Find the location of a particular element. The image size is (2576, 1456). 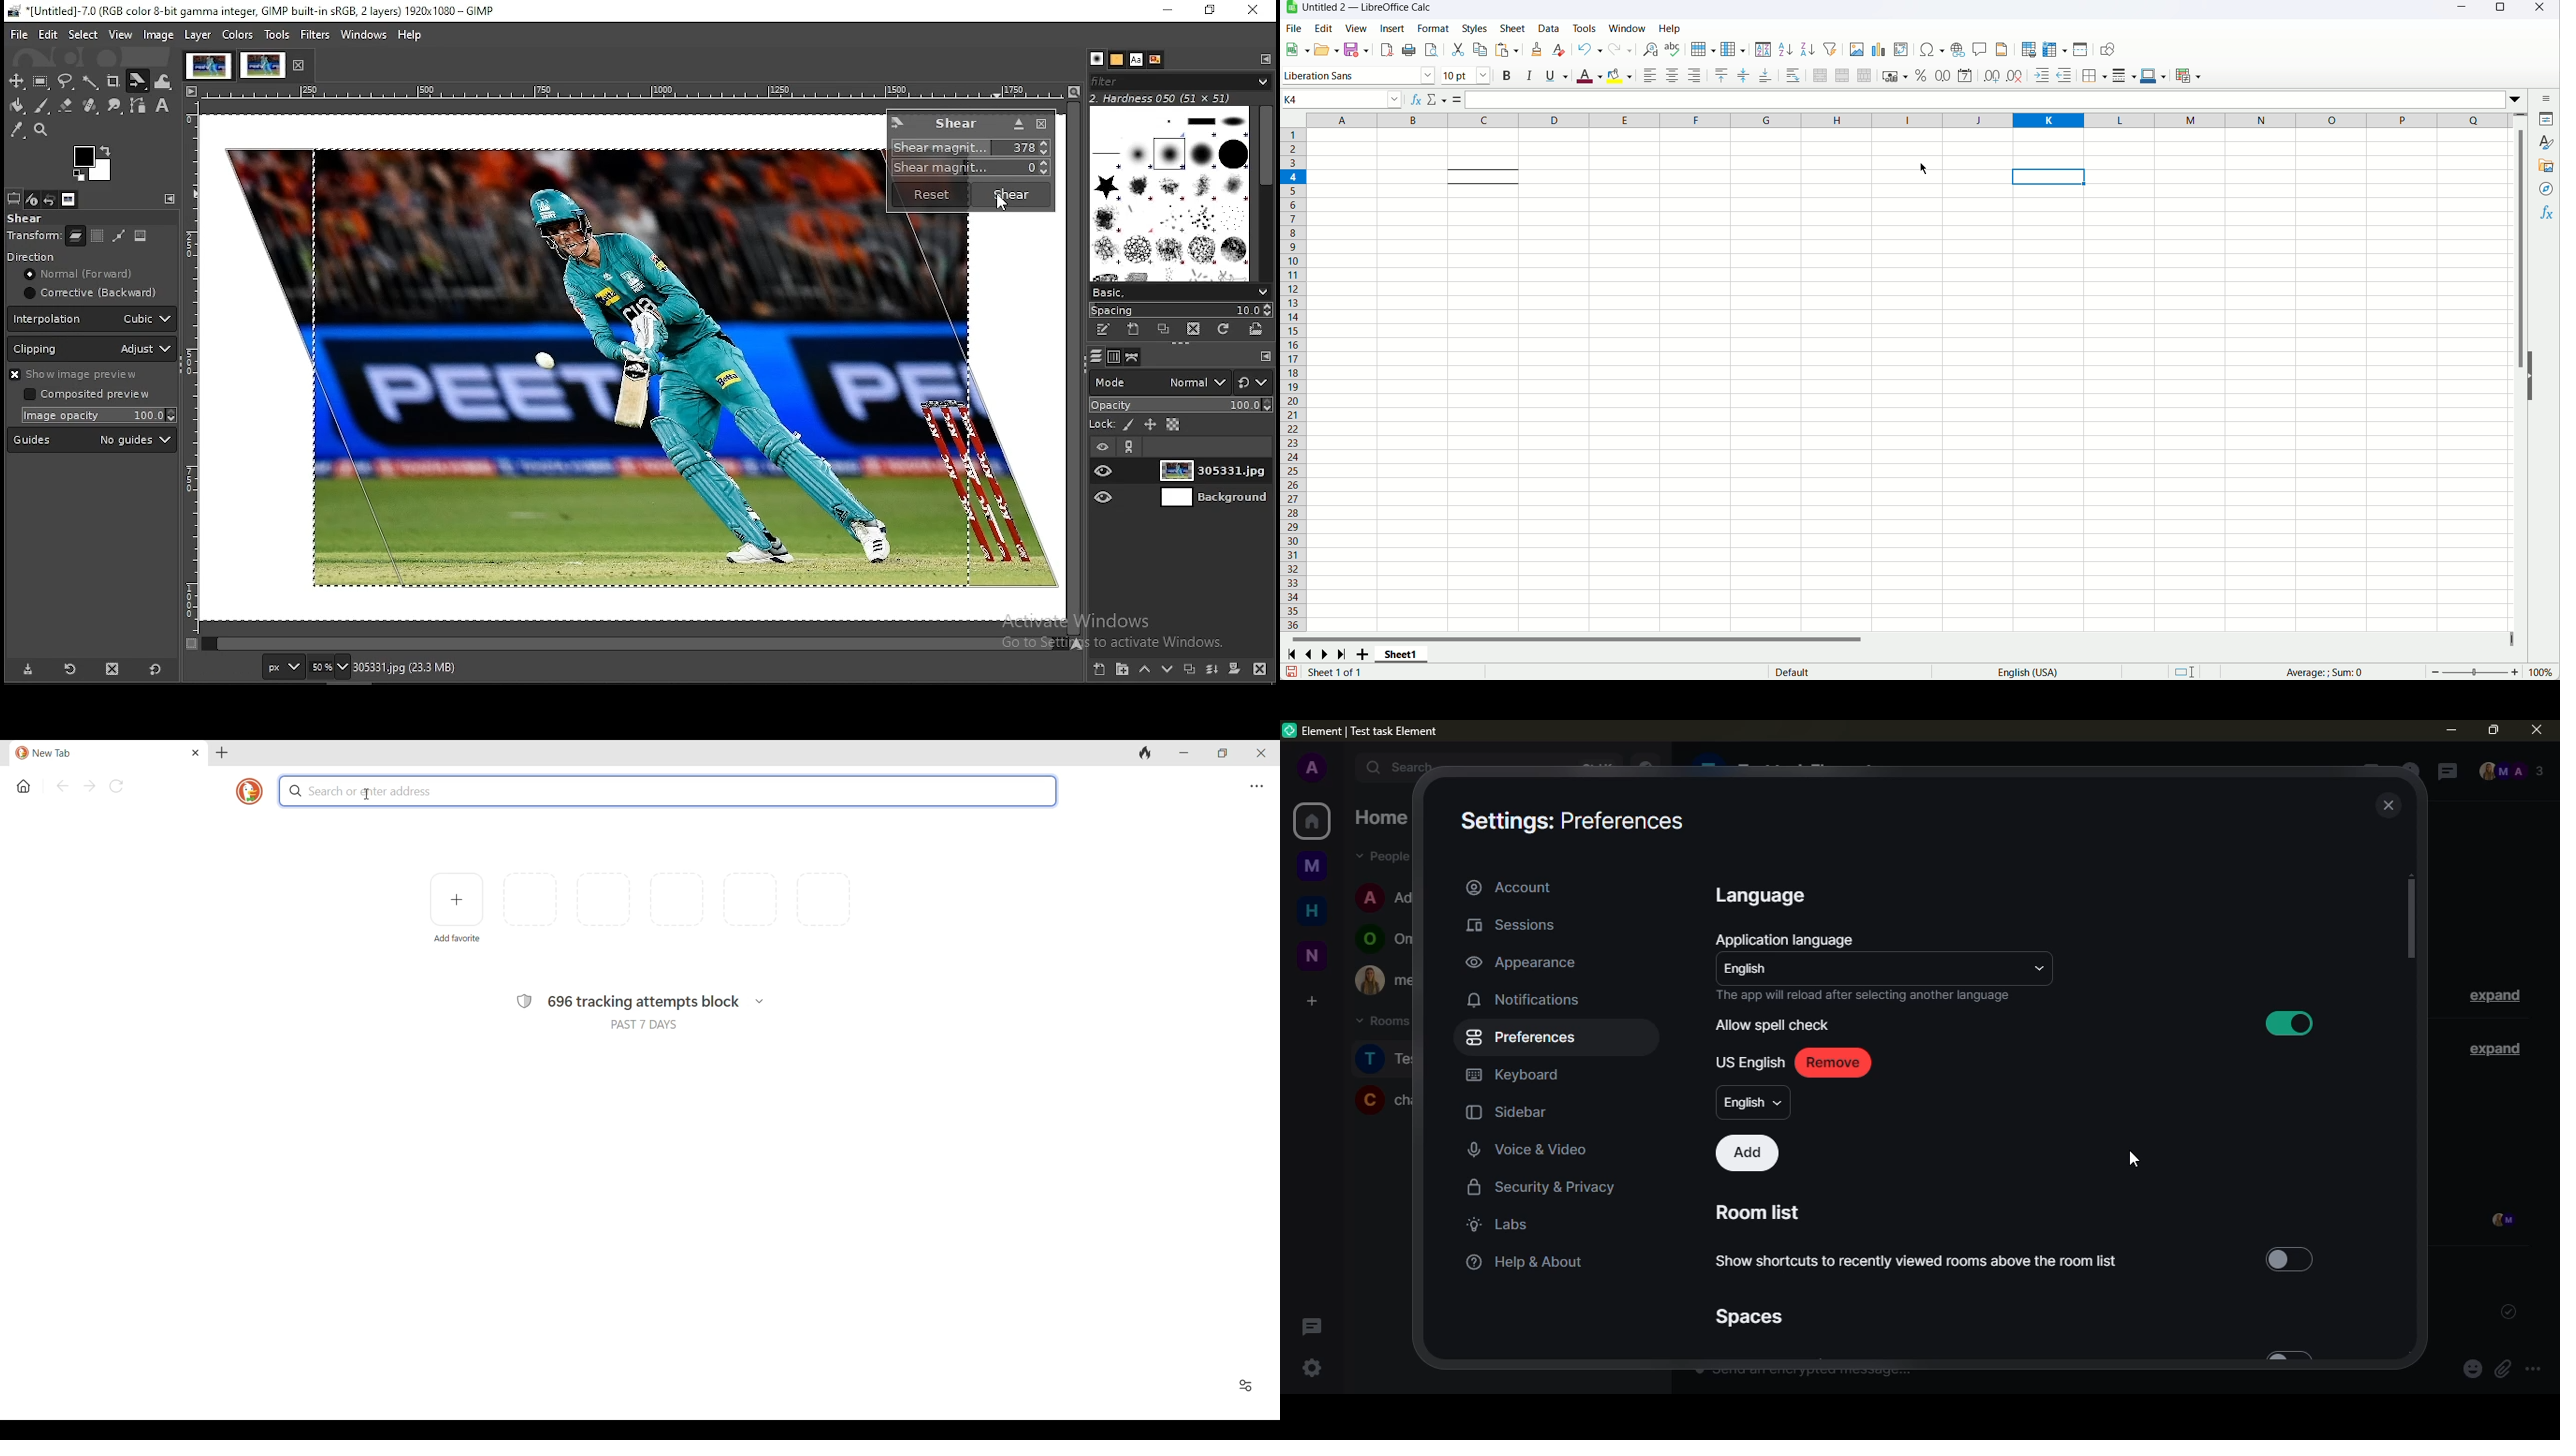

allow spell check is located at coordinates (1774, 1025).